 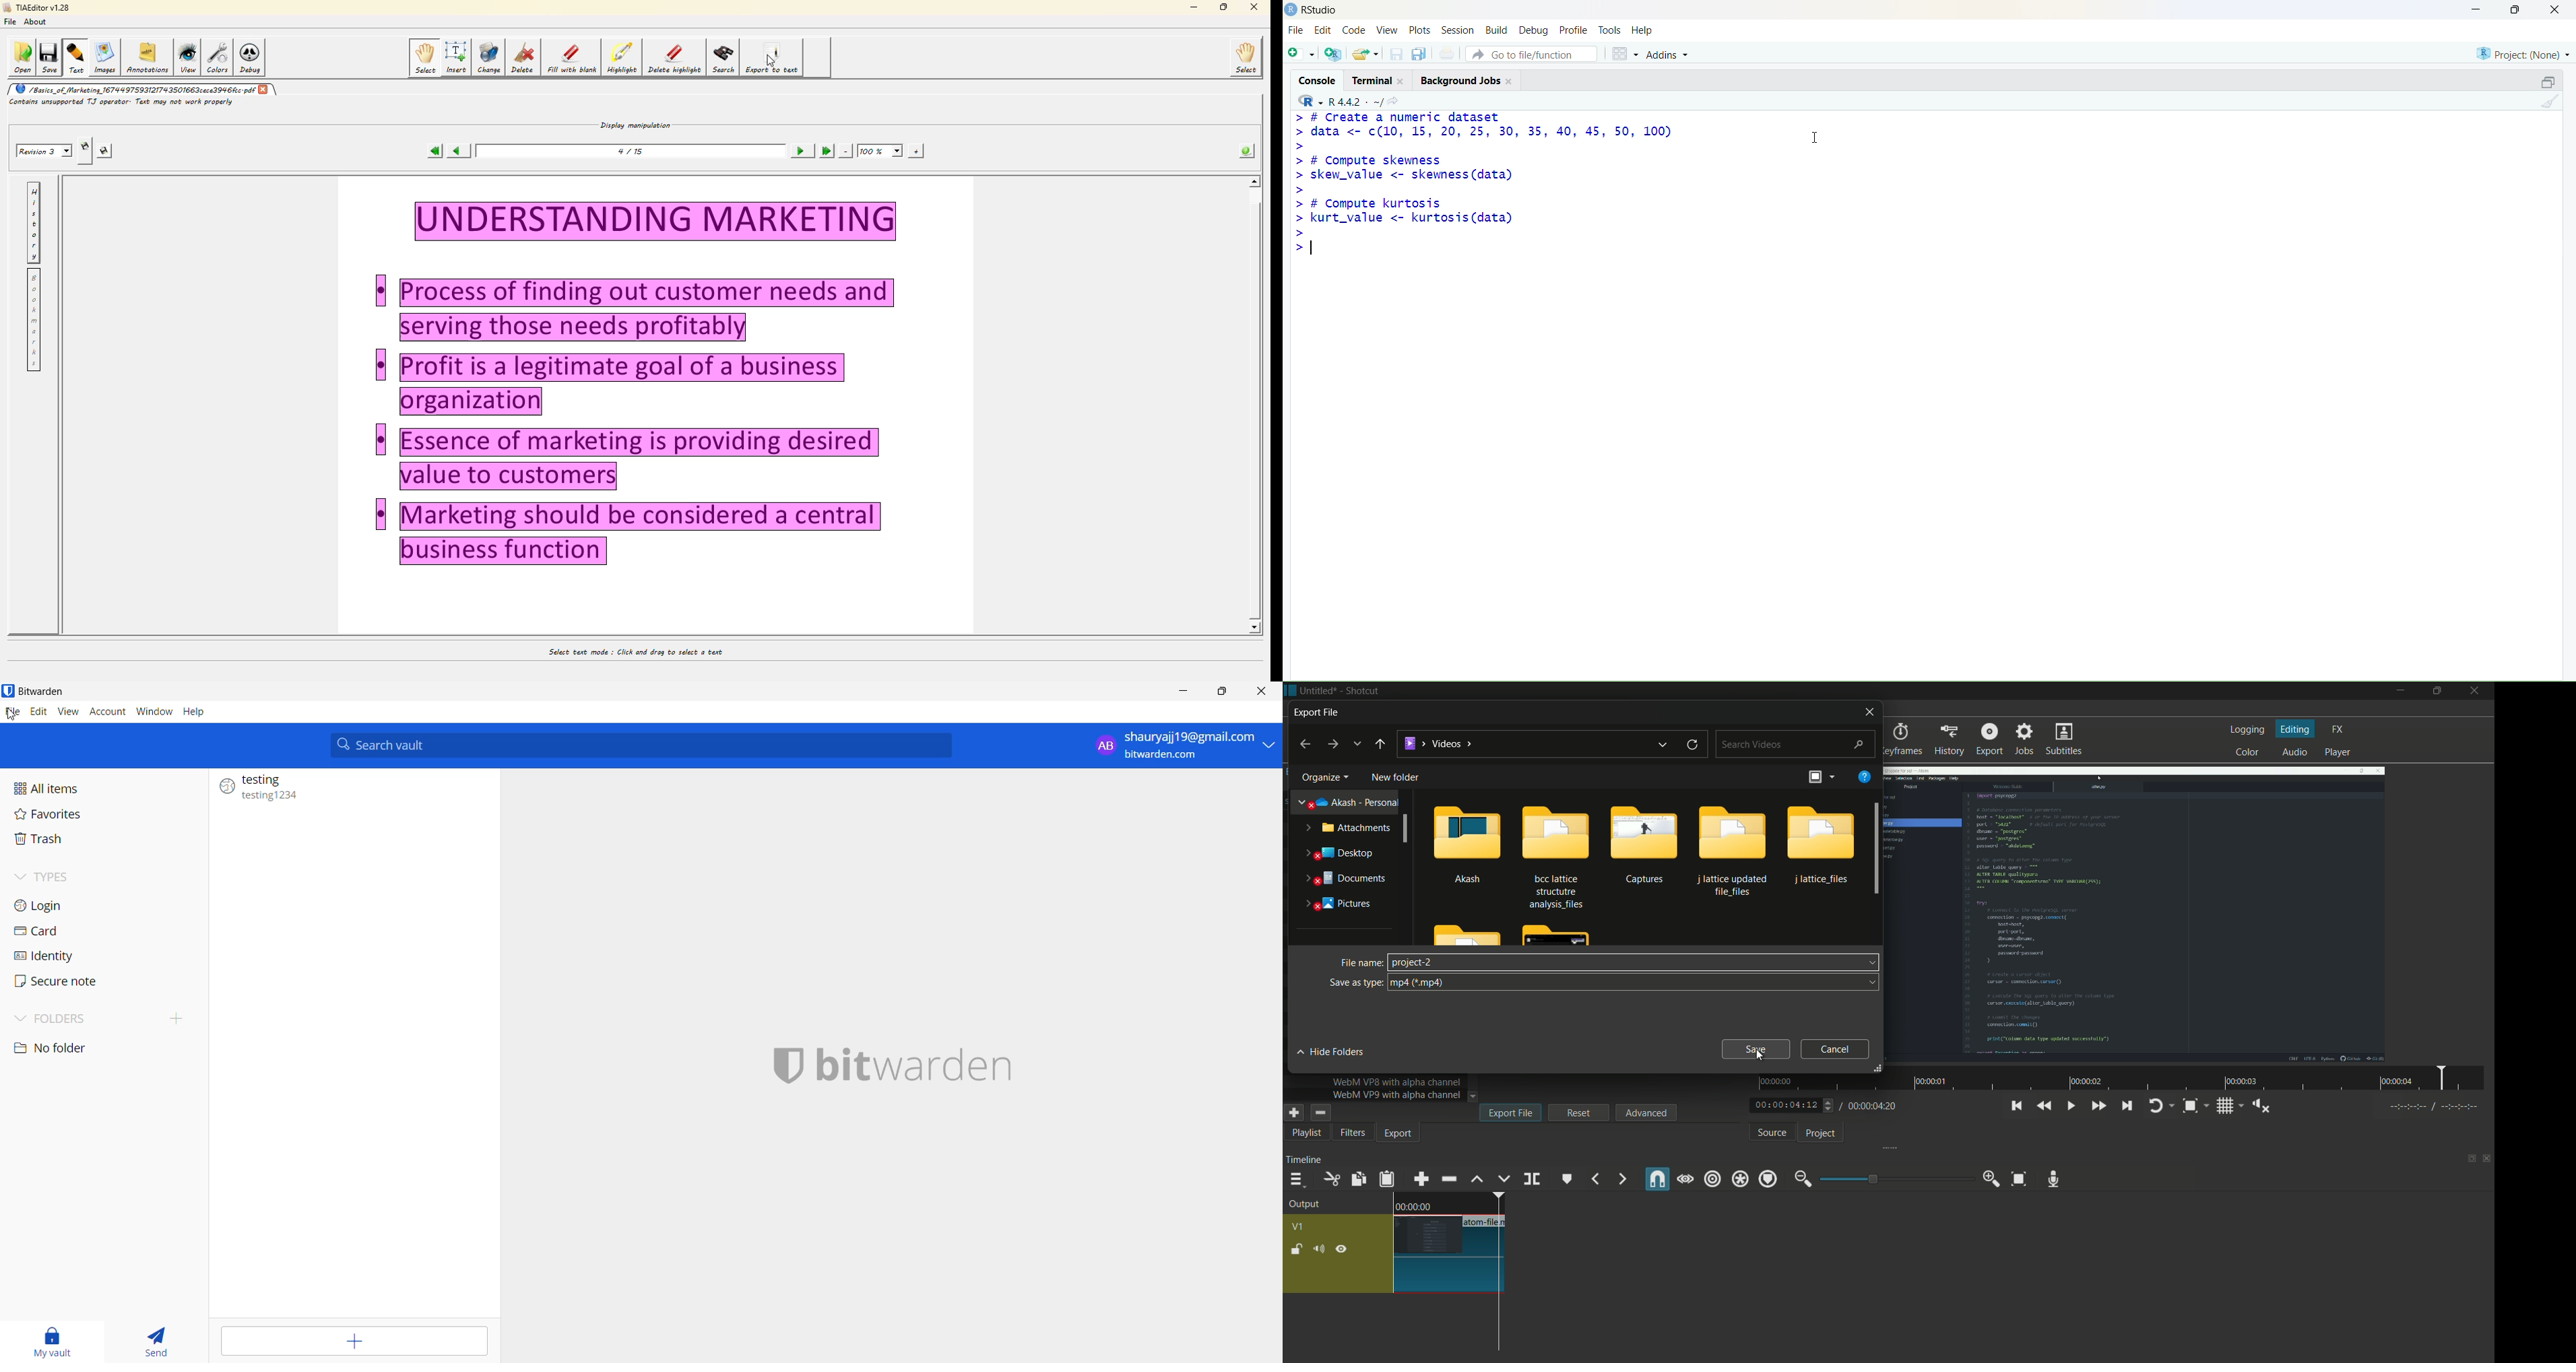 What do you see at coordinates (1866, 777) in the screenshot?
I see `elp` at bounding box center [1866, 777].